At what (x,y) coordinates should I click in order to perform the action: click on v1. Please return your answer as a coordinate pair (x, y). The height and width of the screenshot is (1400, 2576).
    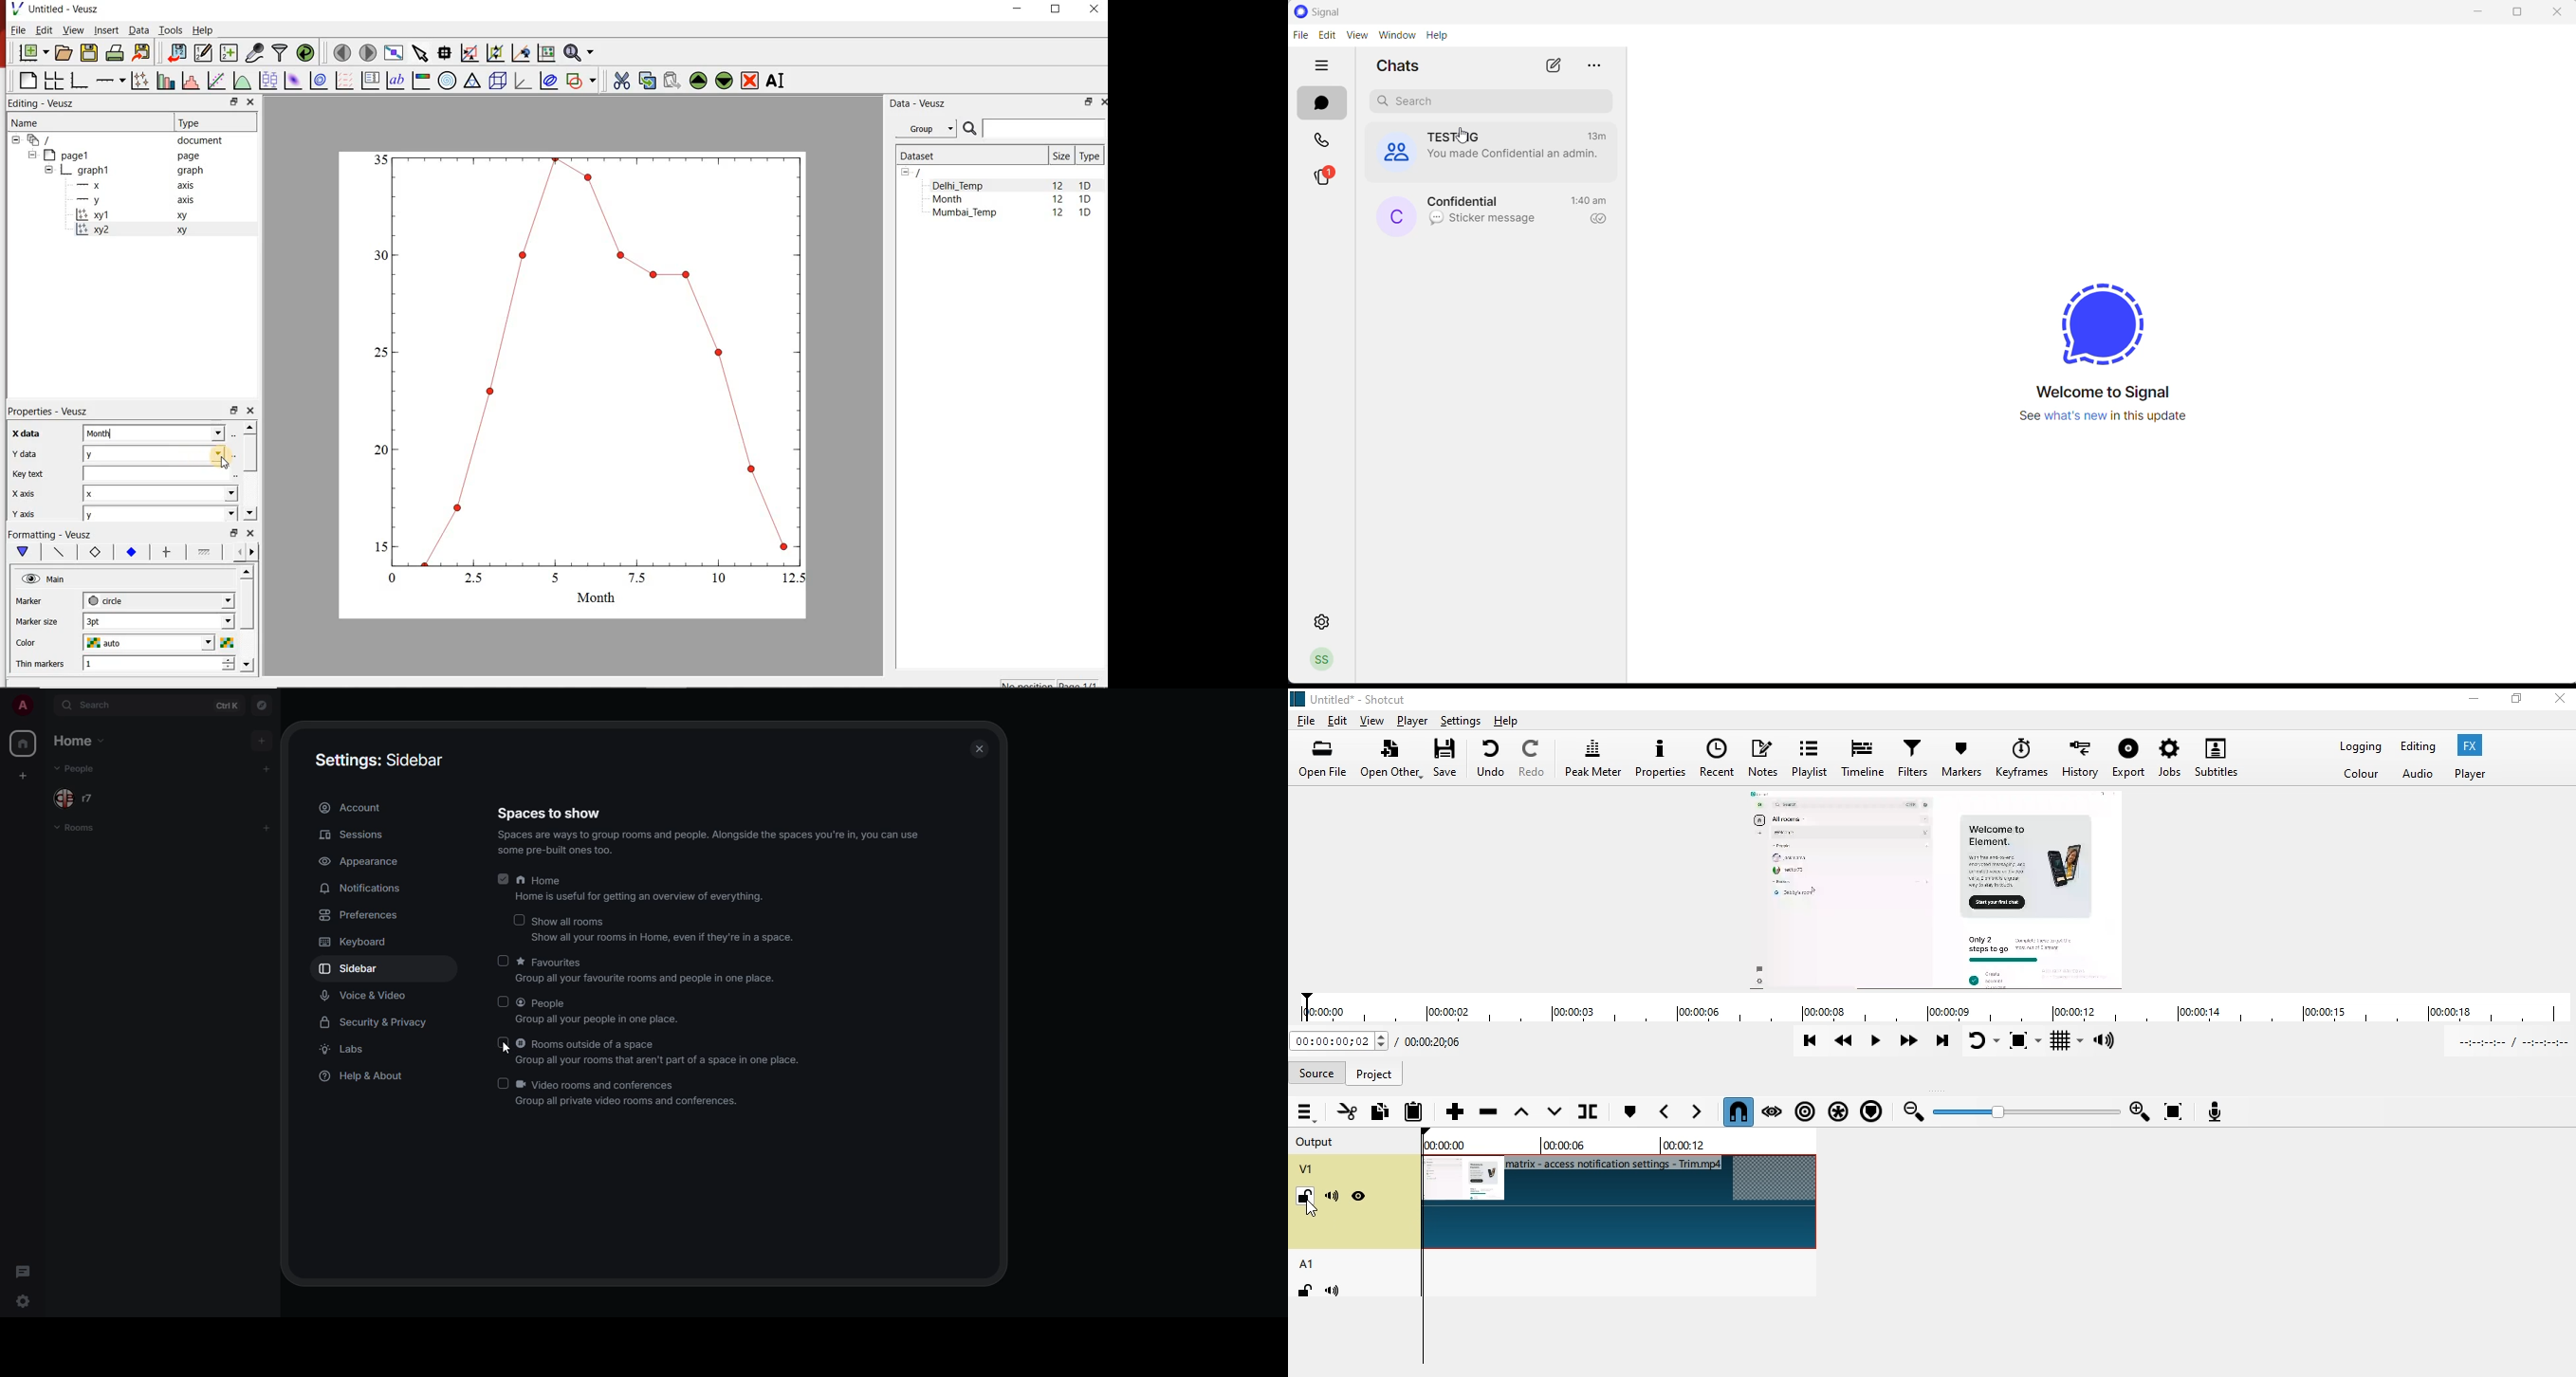
    Looking at the image, I should click on (1307, 1169).